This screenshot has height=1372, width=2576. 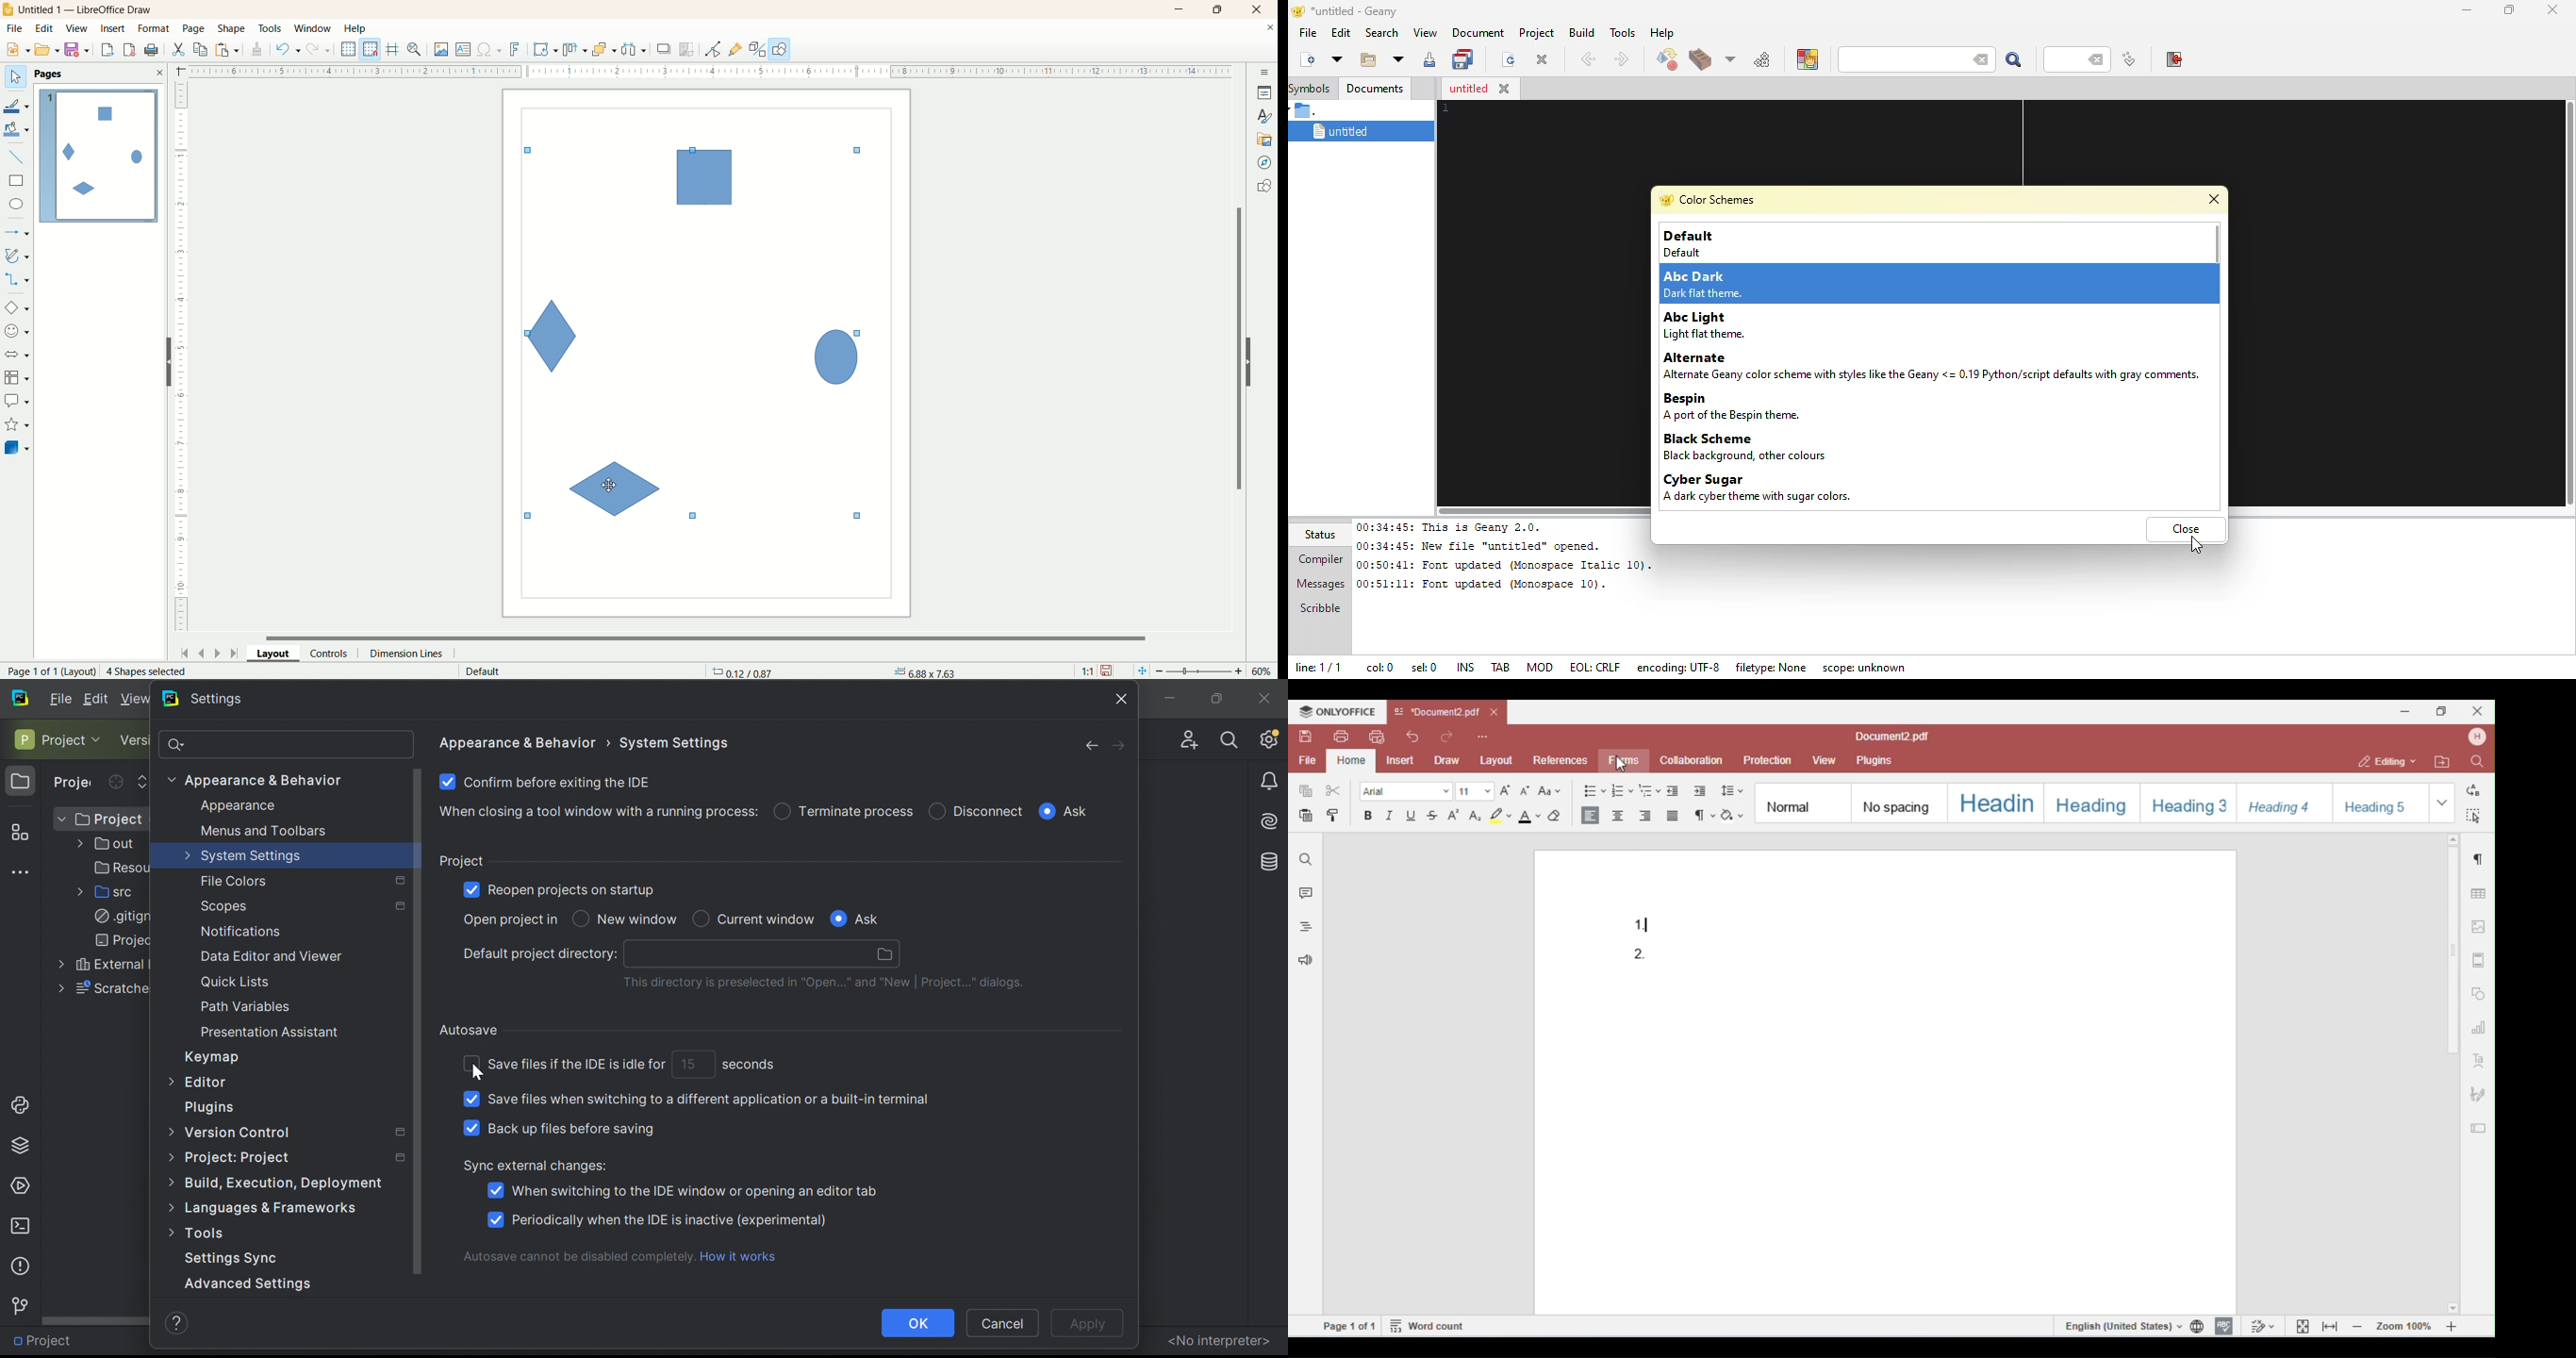 What do you see at coordinates (226, 906) in the screenshot?
I see `Scopes` at bounding box center [226, 906].